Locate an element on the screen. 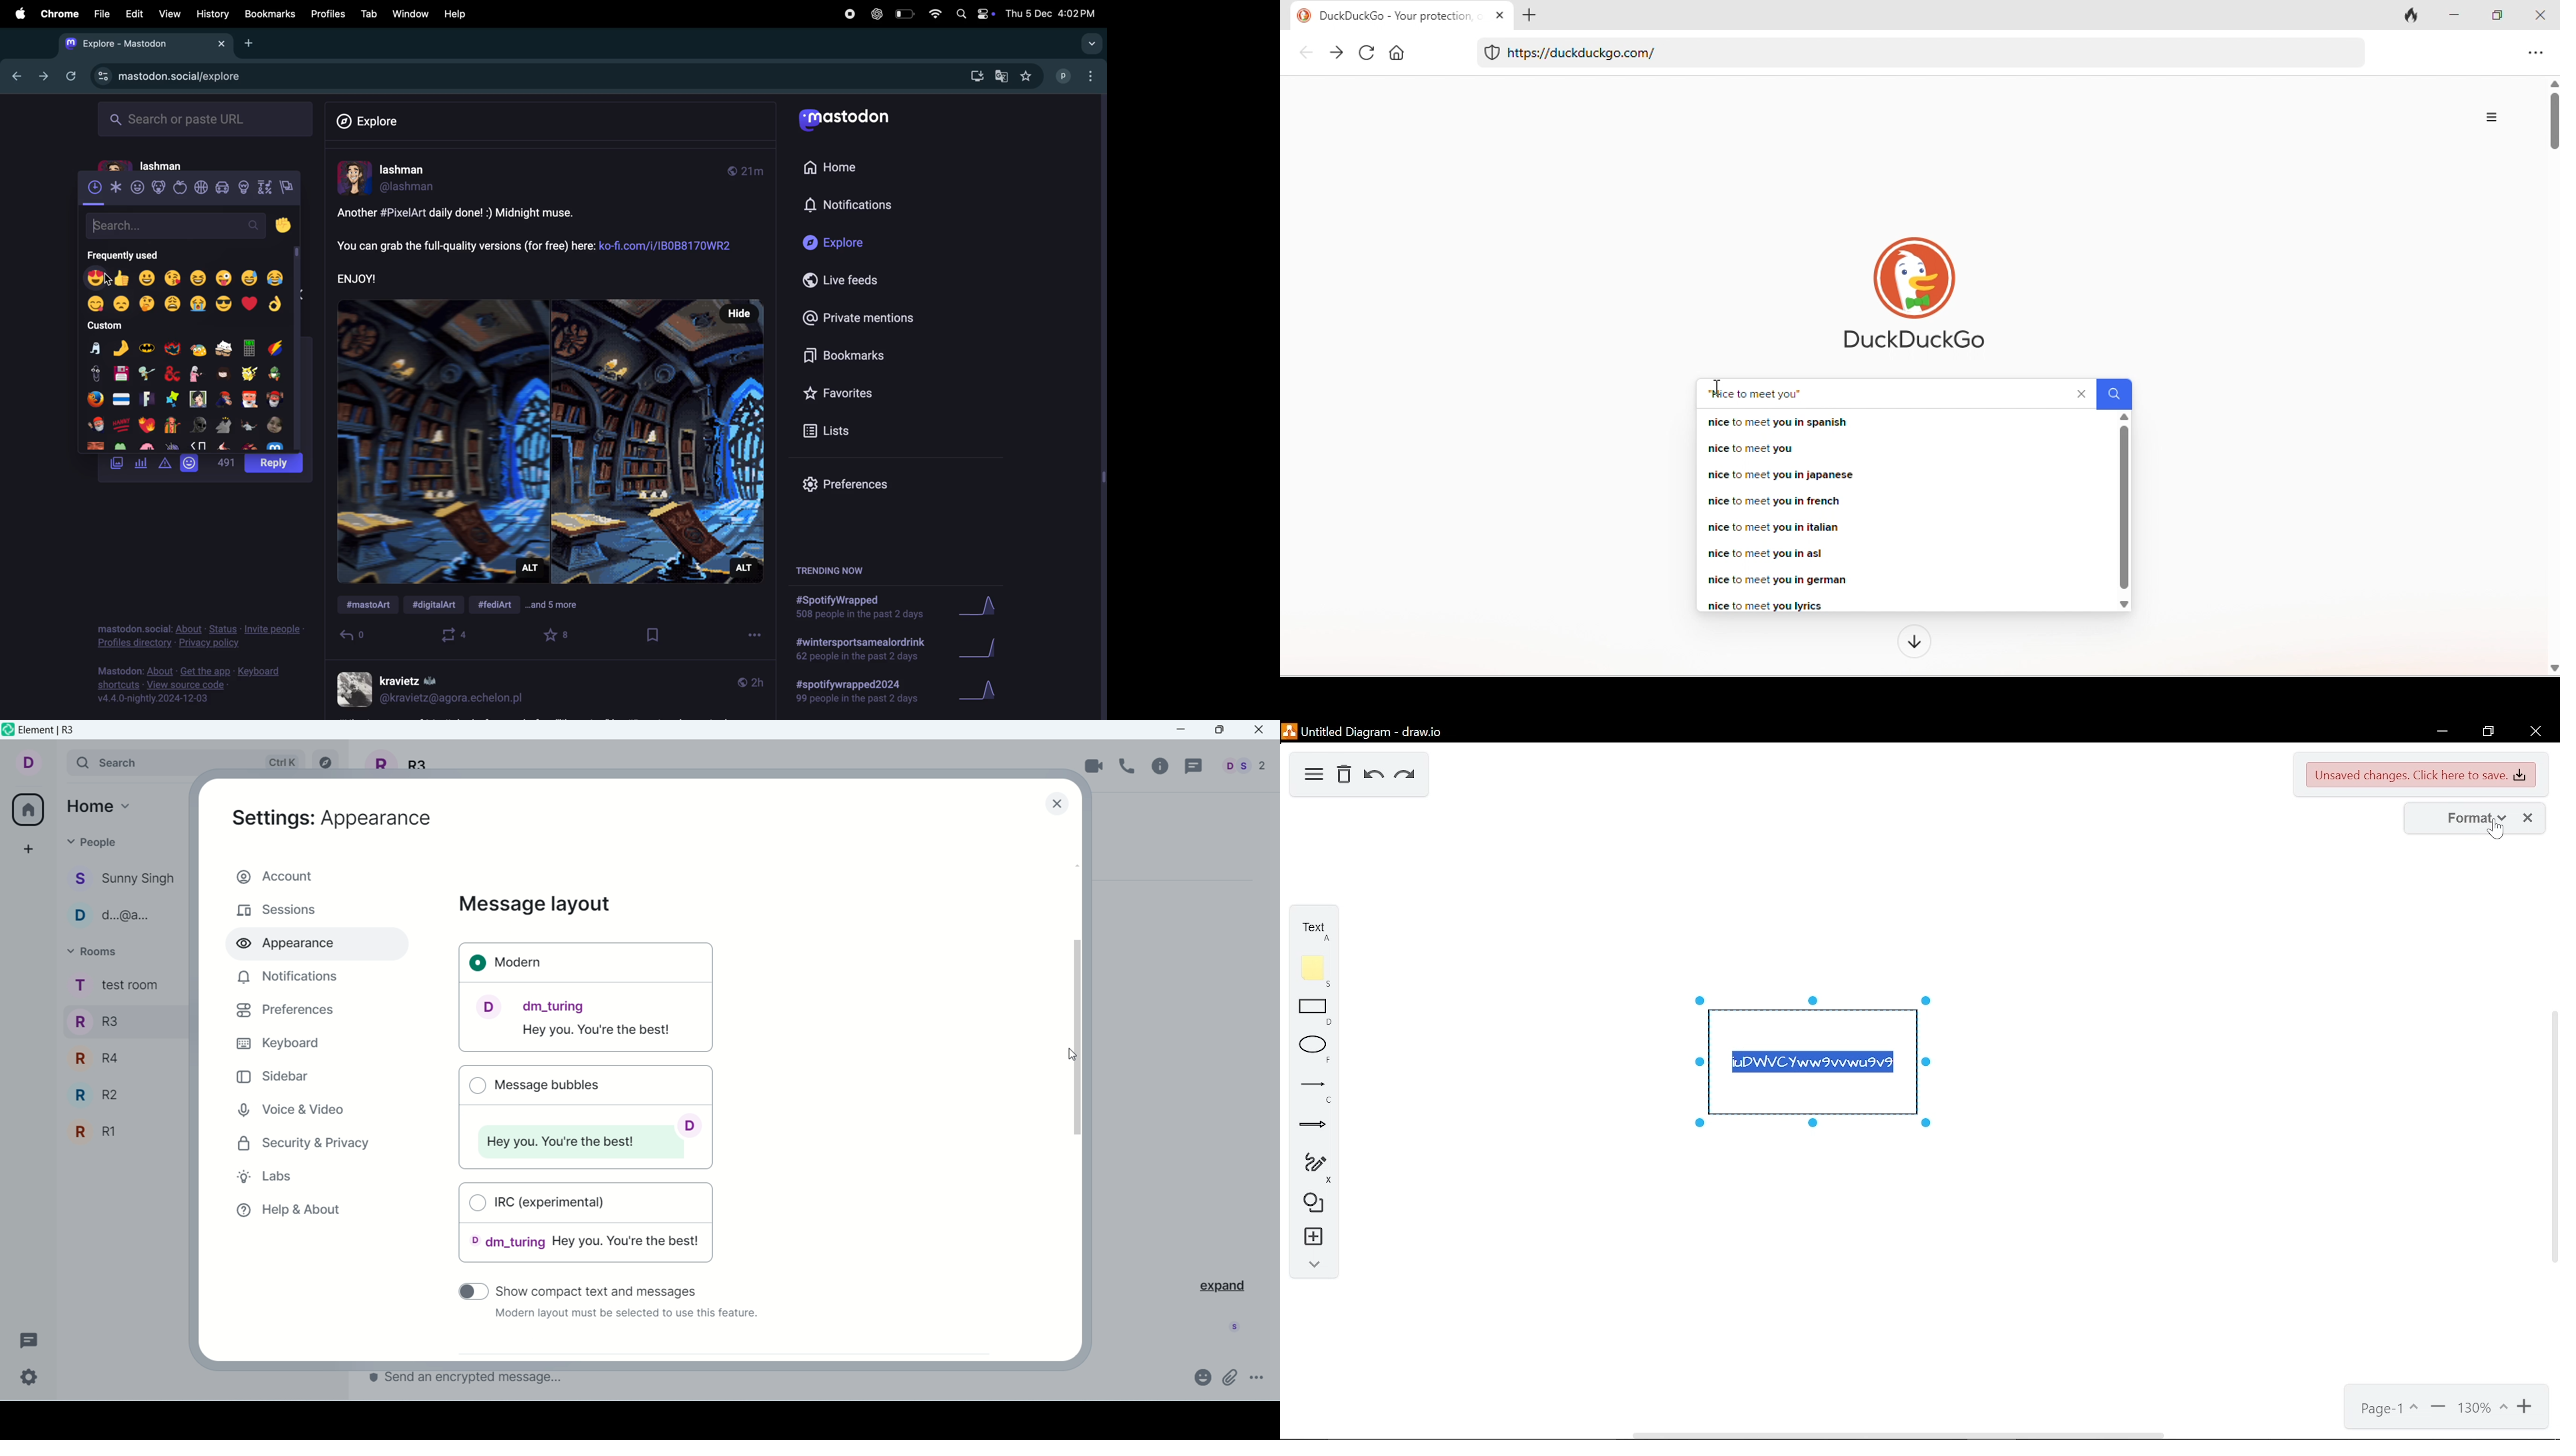 Image resolution: width=2576 pixels, height=1456 pixels. emoji is located at coordinates (1201, 1377).